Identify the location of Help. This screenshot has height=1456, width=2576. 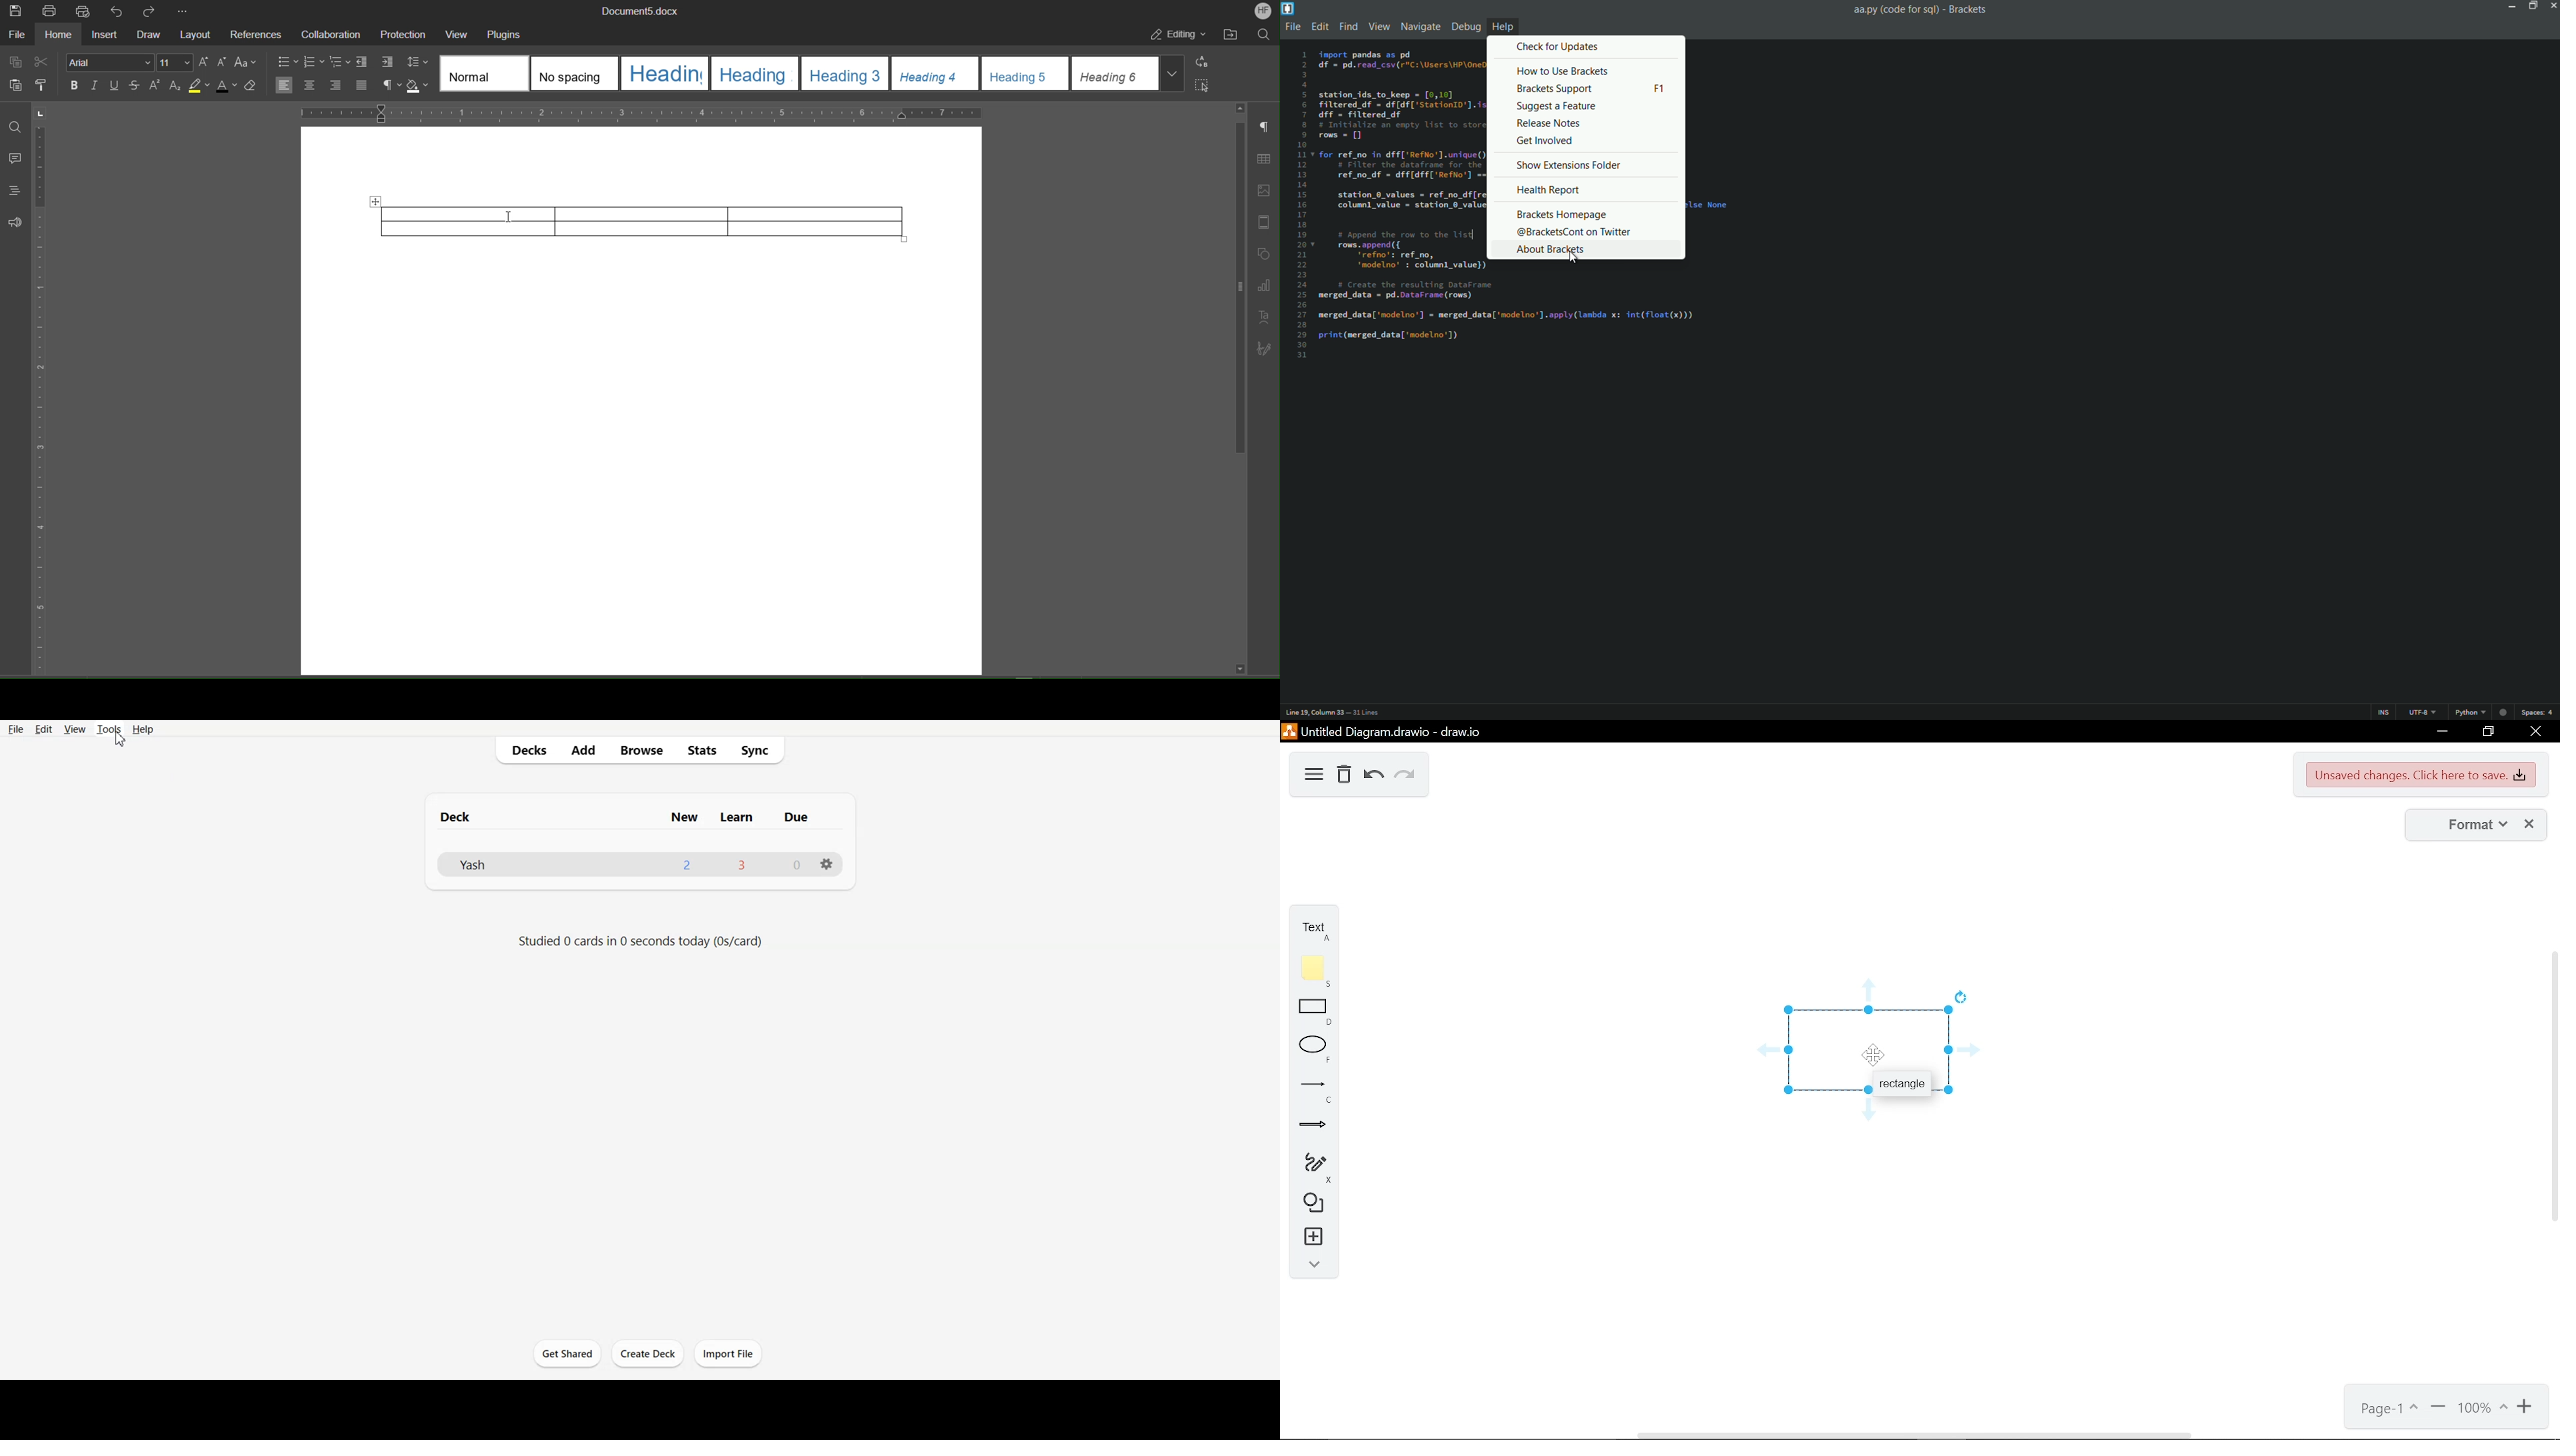
(142, 729).